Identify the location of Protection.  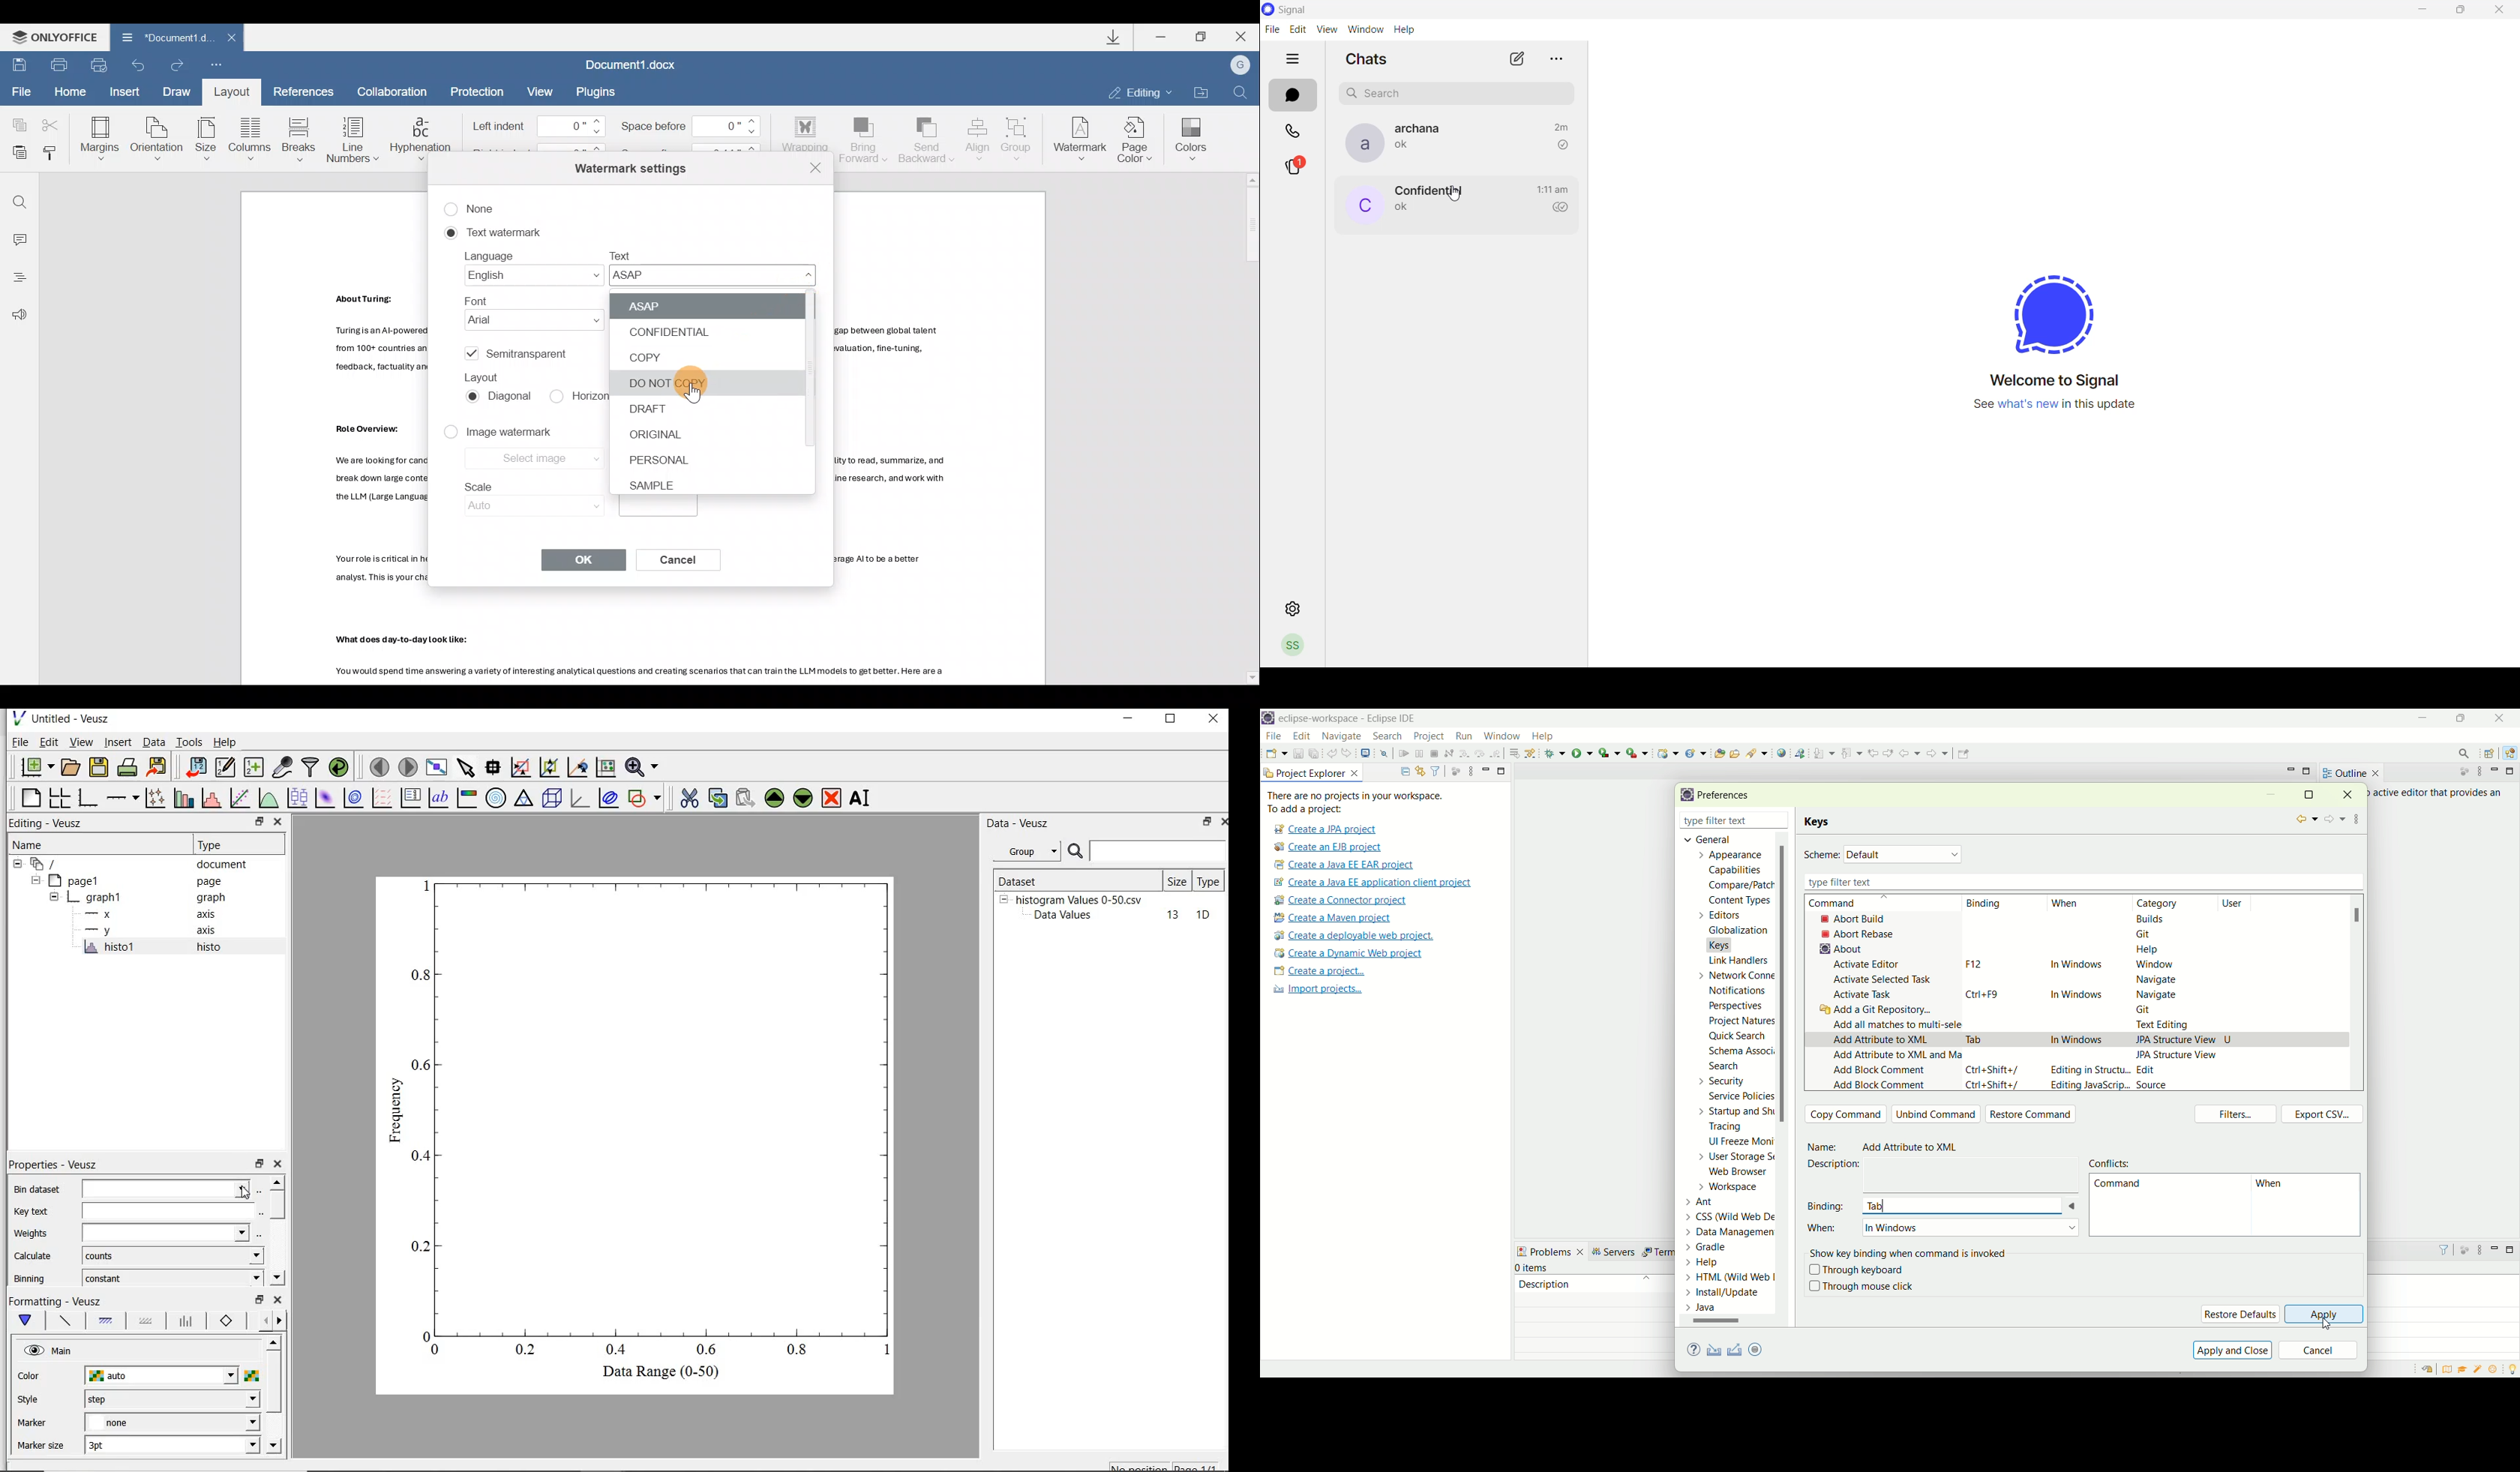
(479, 90).